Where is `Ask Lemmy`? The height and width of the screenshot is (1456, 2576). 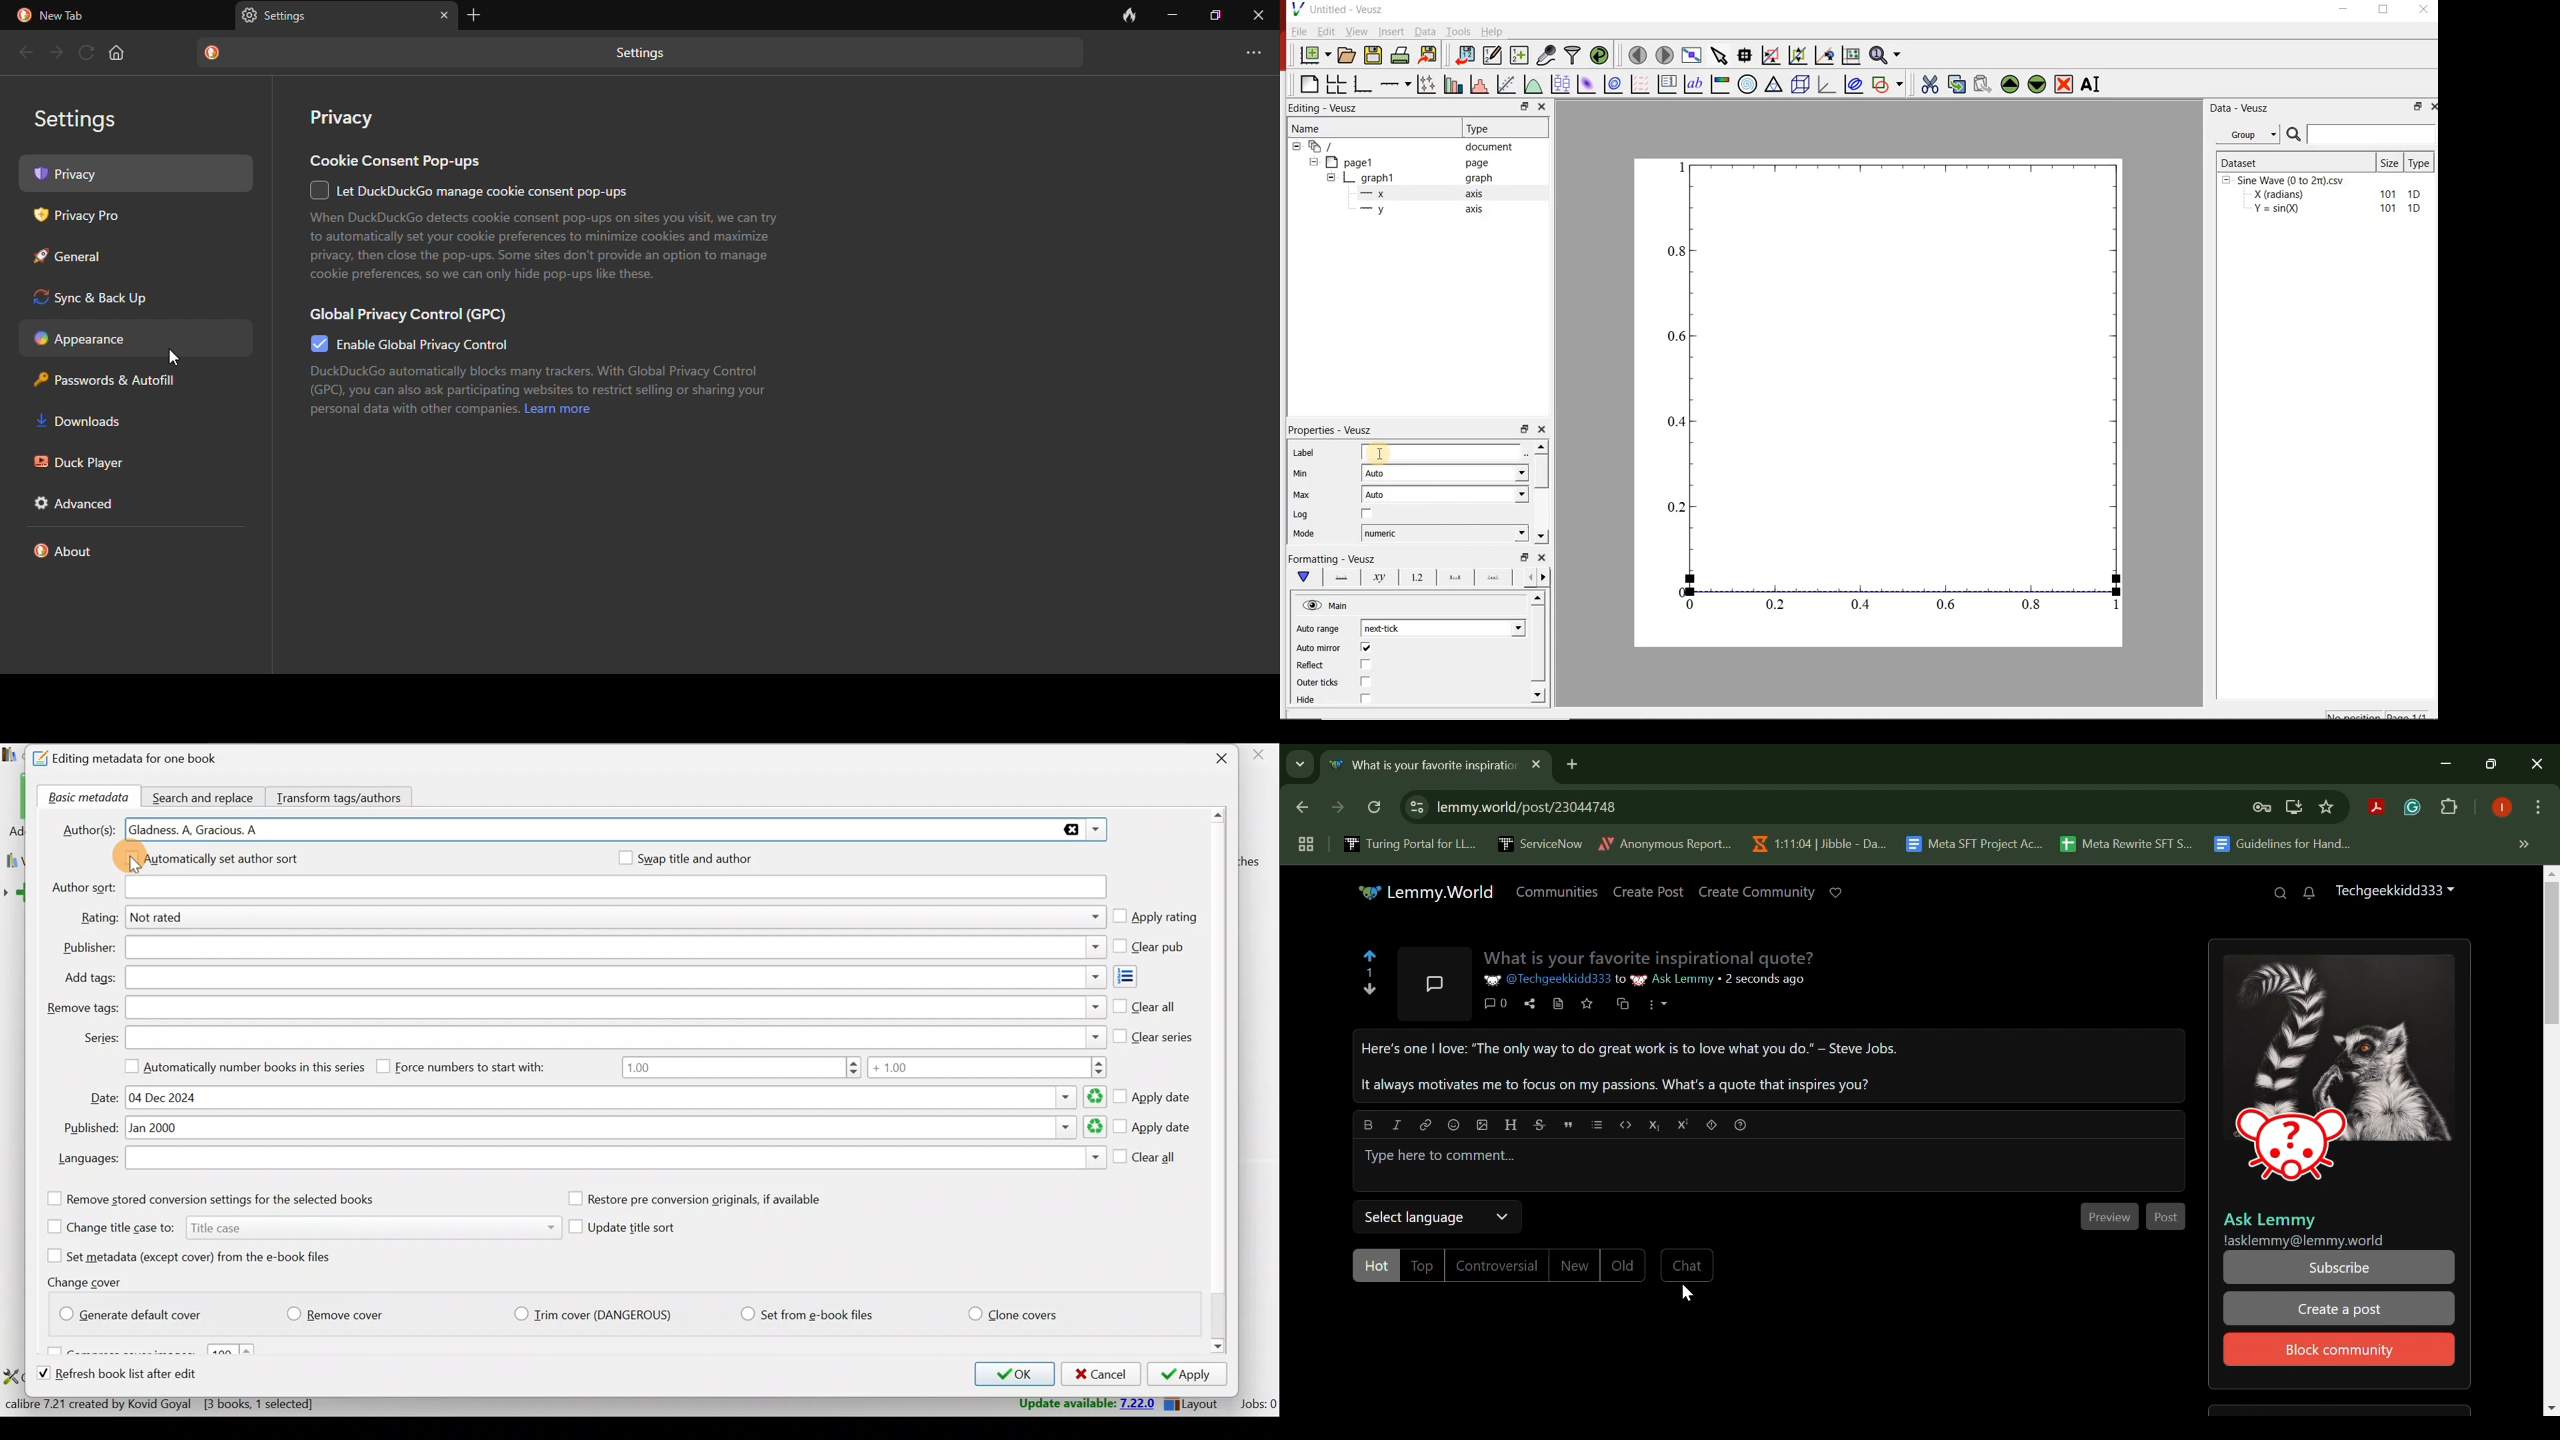
Ask Lemmy is located at coordinates (1682, 980).